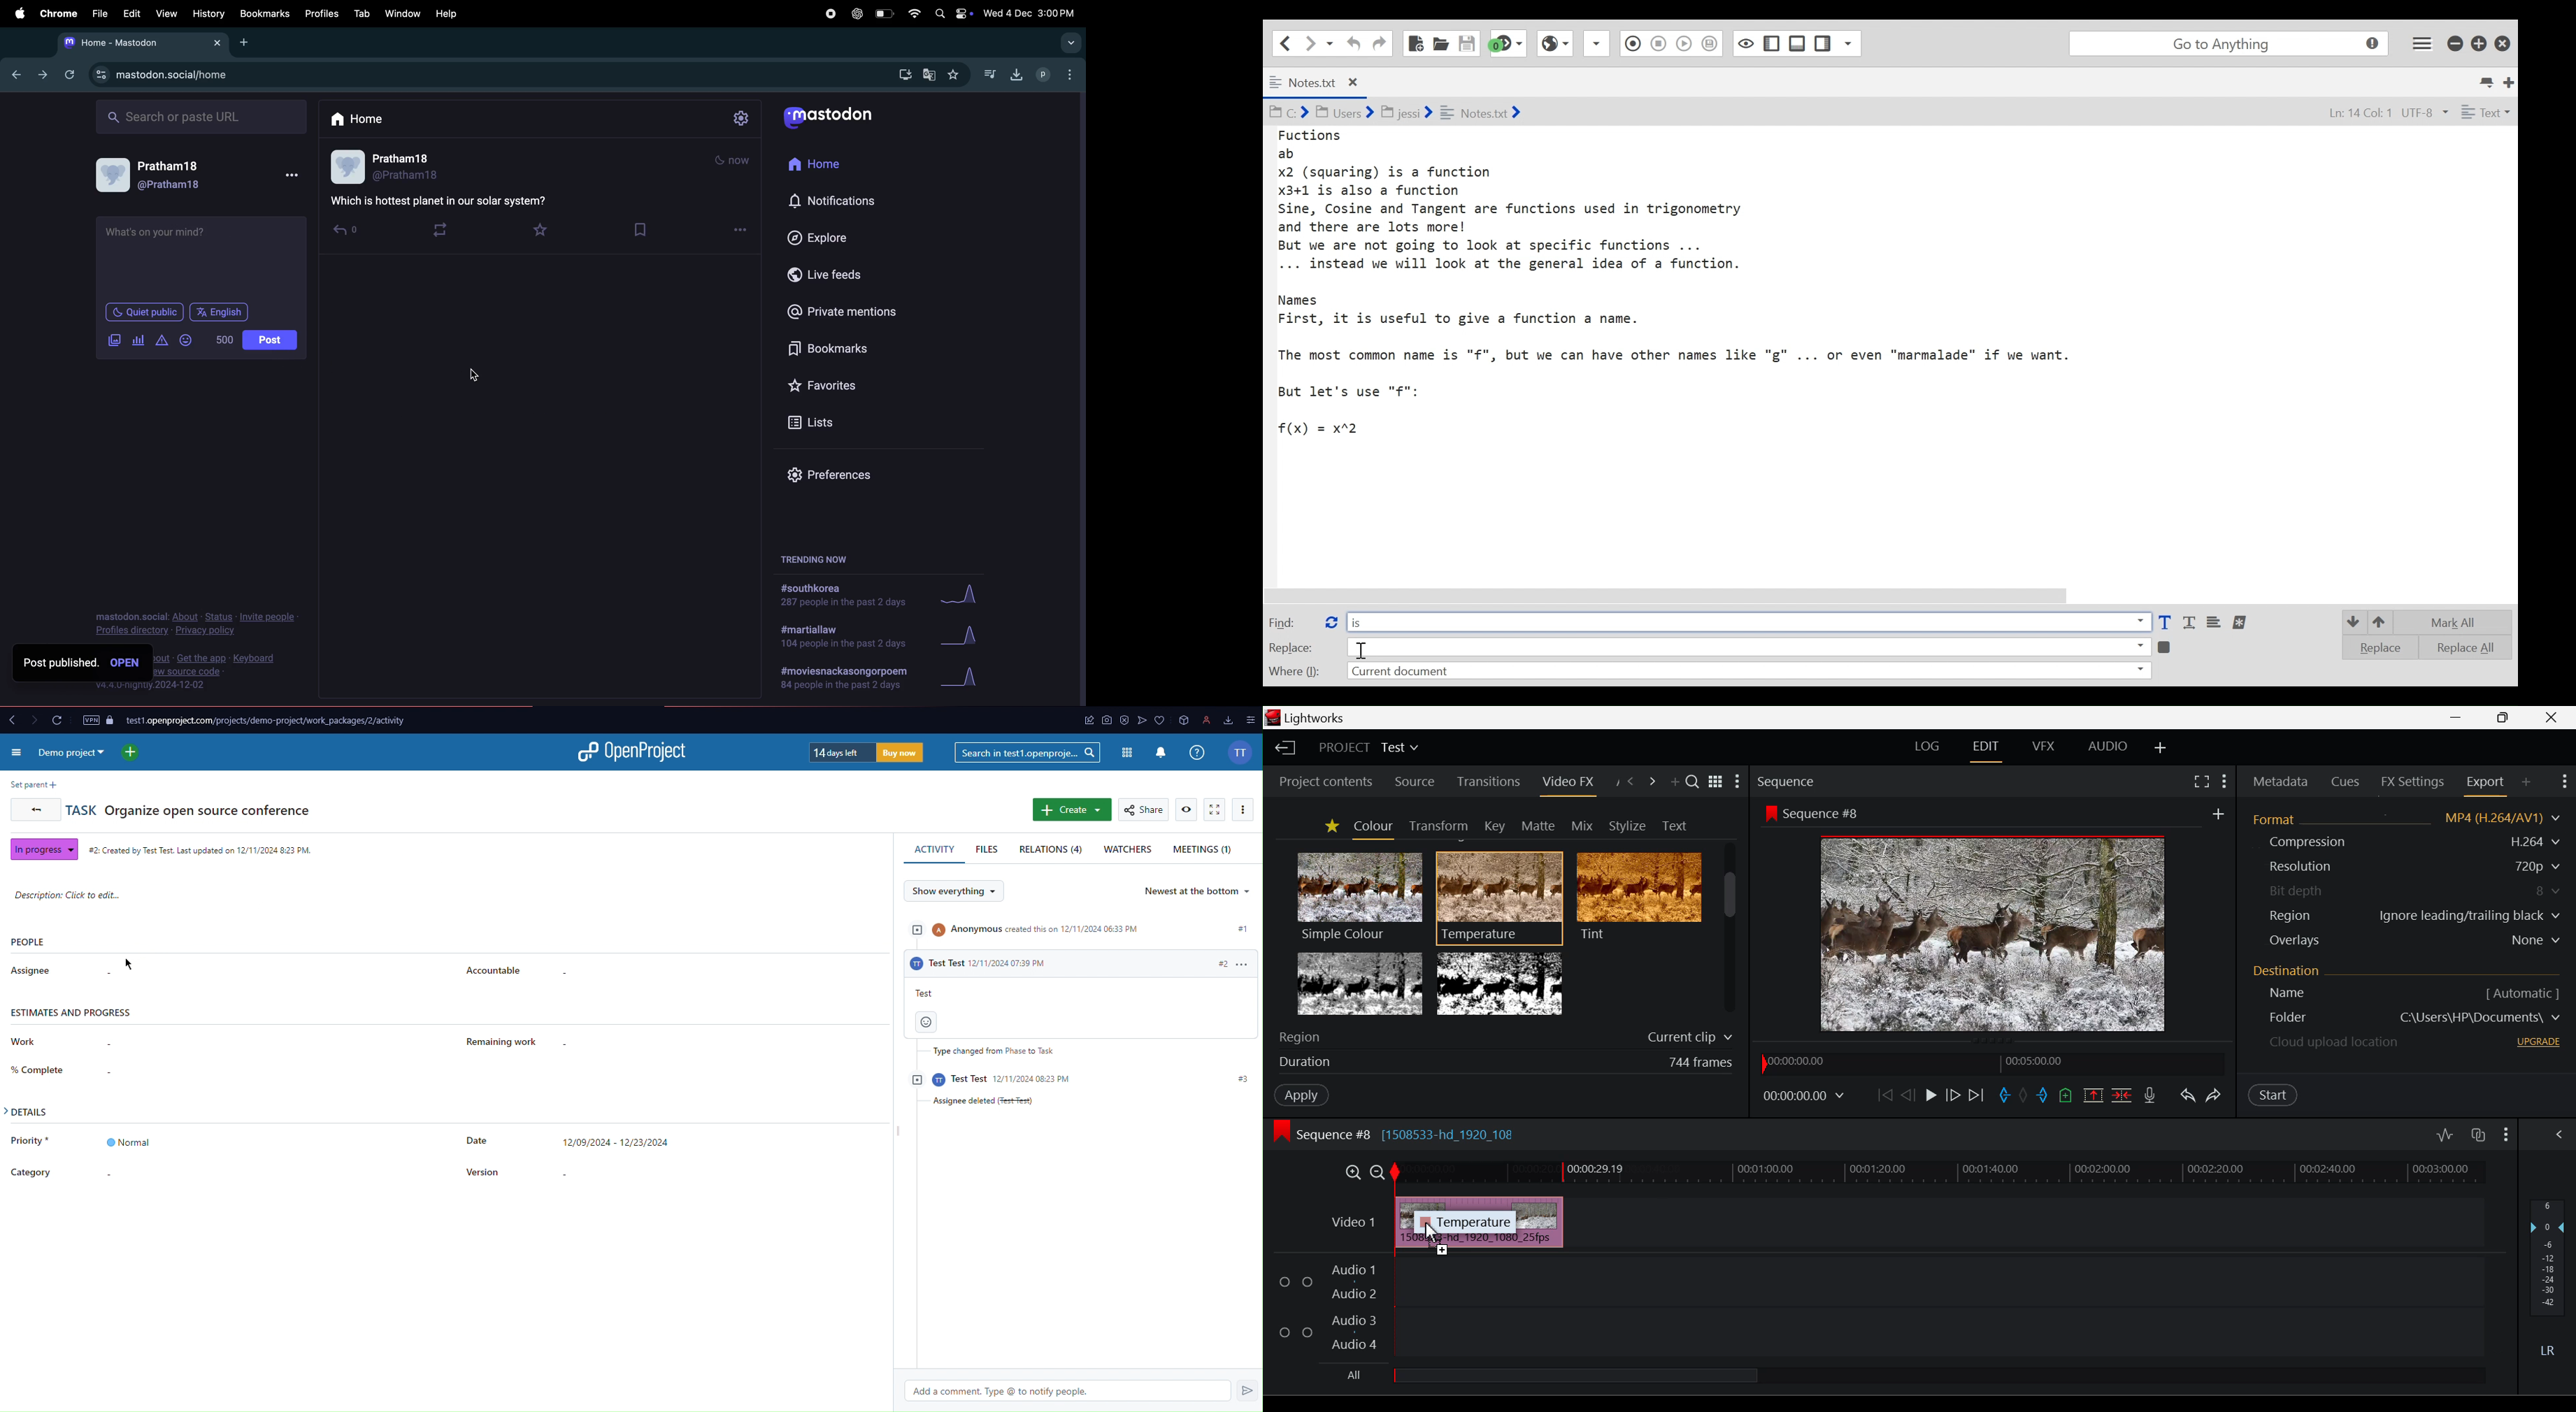 Image resolution: width=2576 pixels, height=1428 pixels. What do you see at coordinates (951, 15) in the screenshot?
I see `apple widgets` at bounding box center [951, 15].